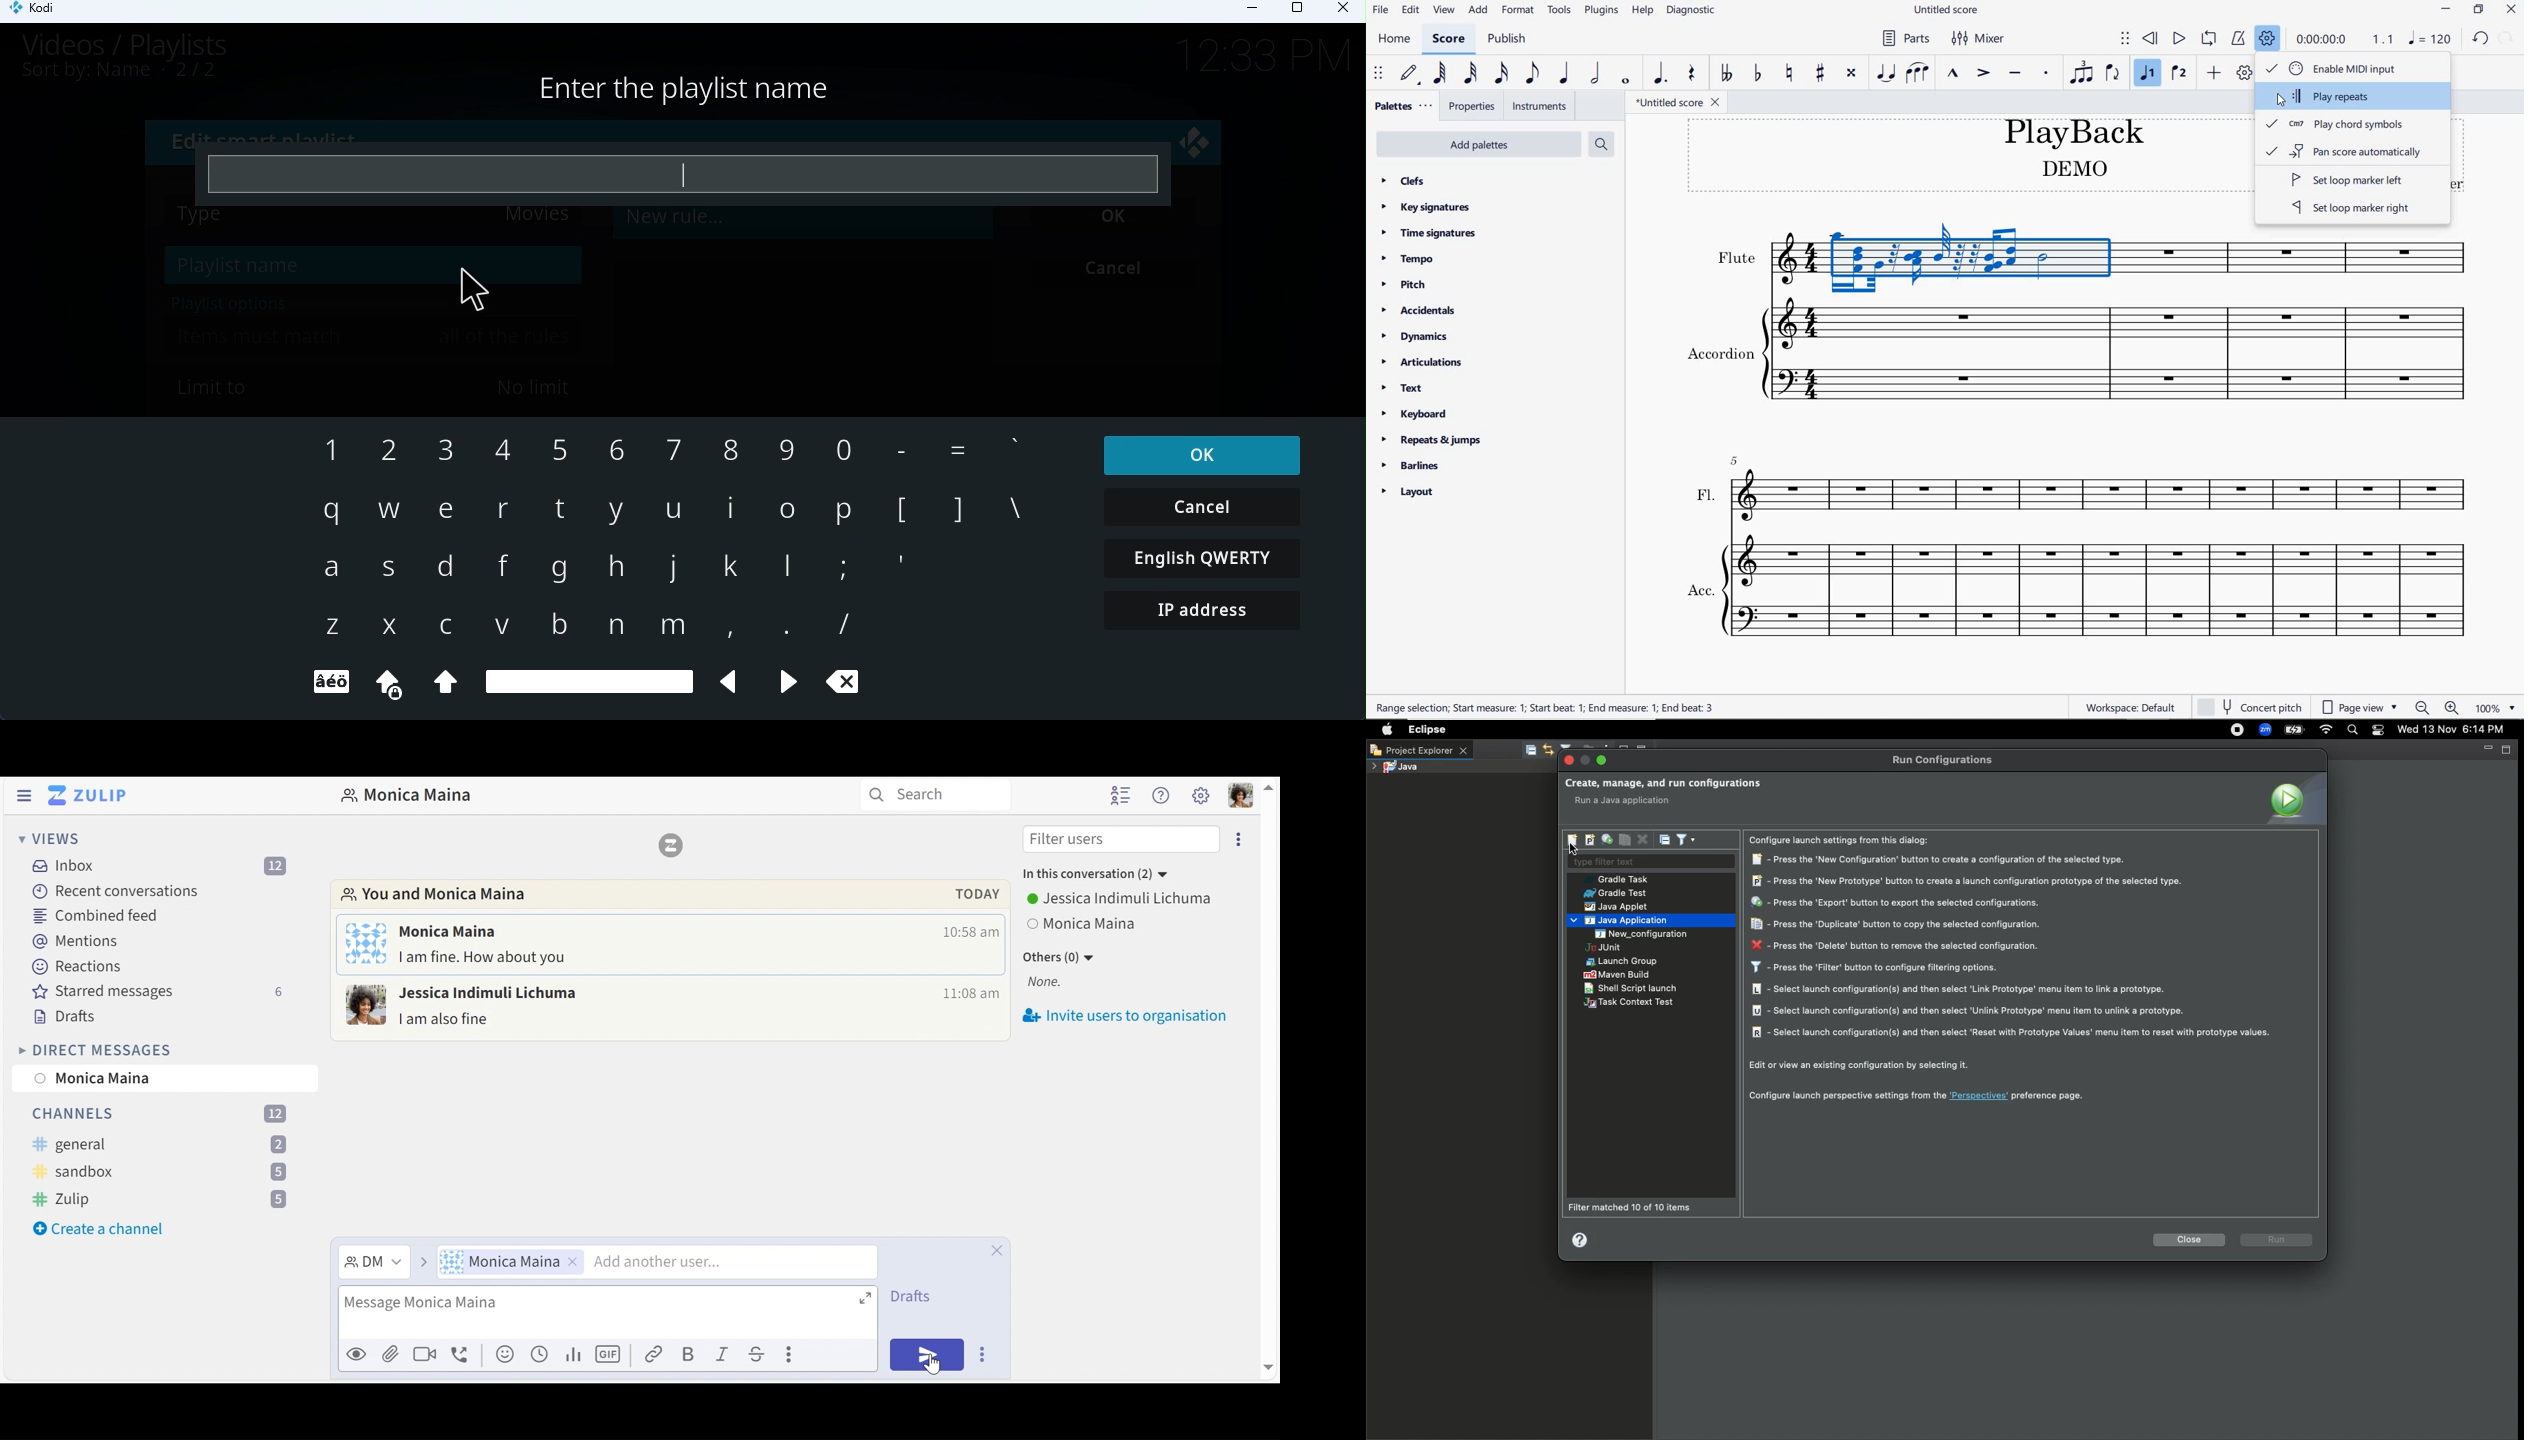 Image resolution: width=2548 pixels, height=1456 pixels. Describe the element at coordinates (1419, 363) in the screenshot. I see `articulations` at that location.